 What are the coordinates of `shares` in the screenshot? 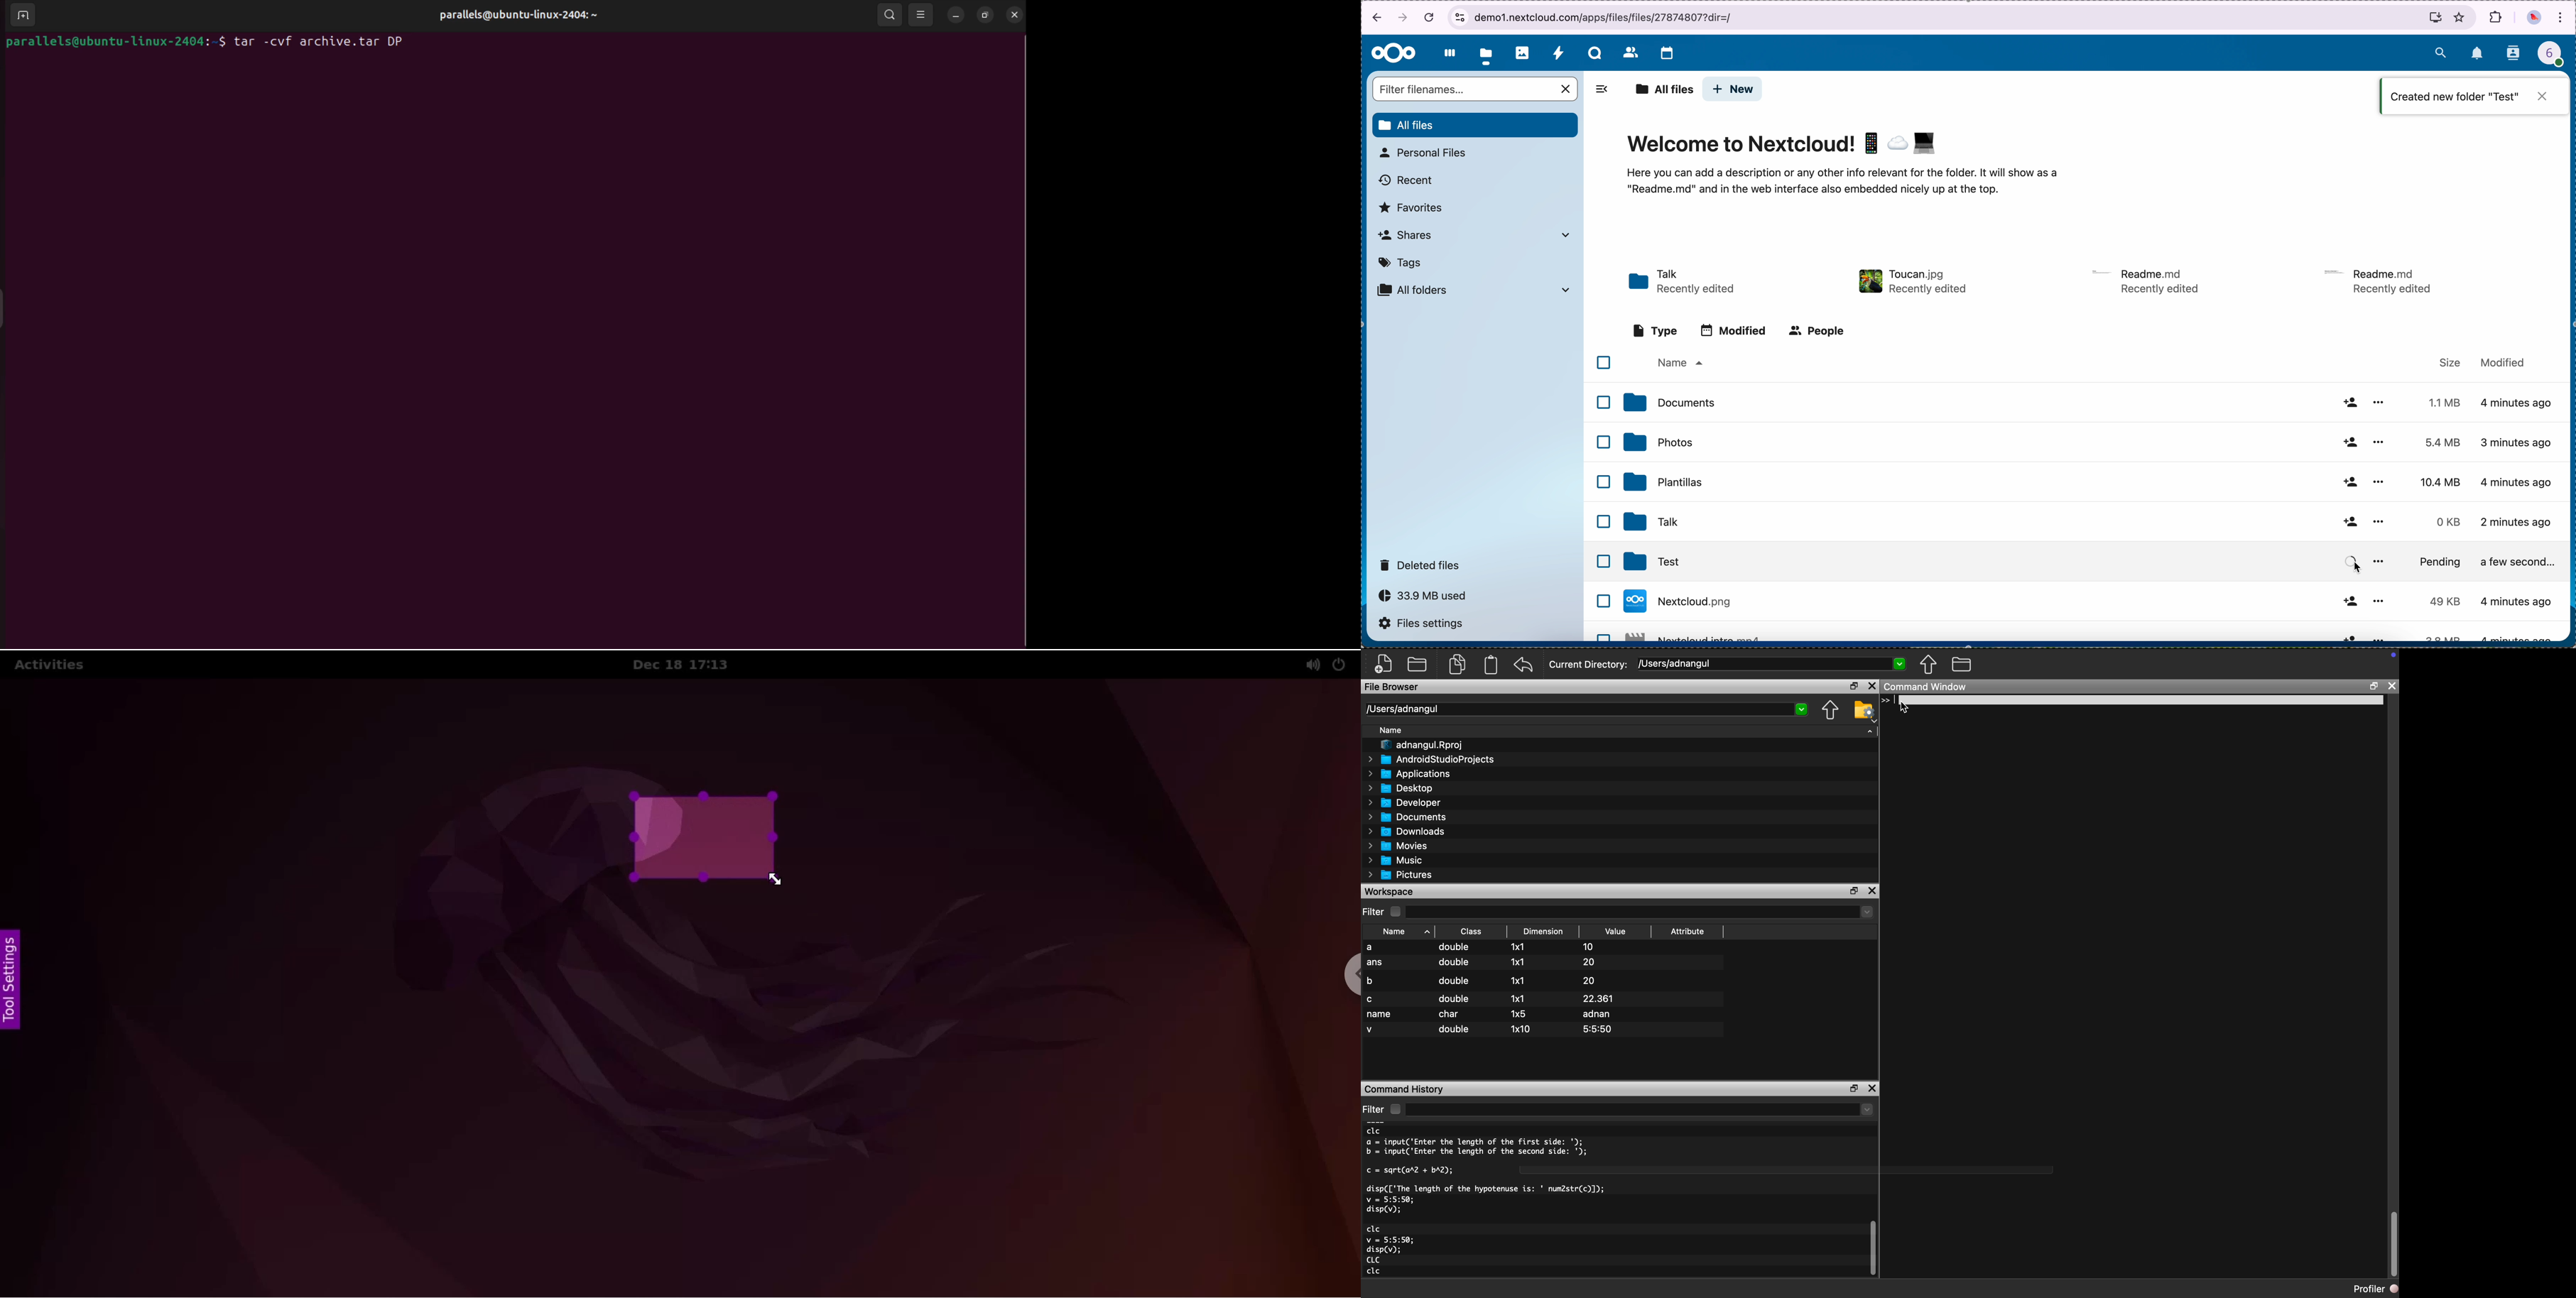 It's located at (1473, 234).